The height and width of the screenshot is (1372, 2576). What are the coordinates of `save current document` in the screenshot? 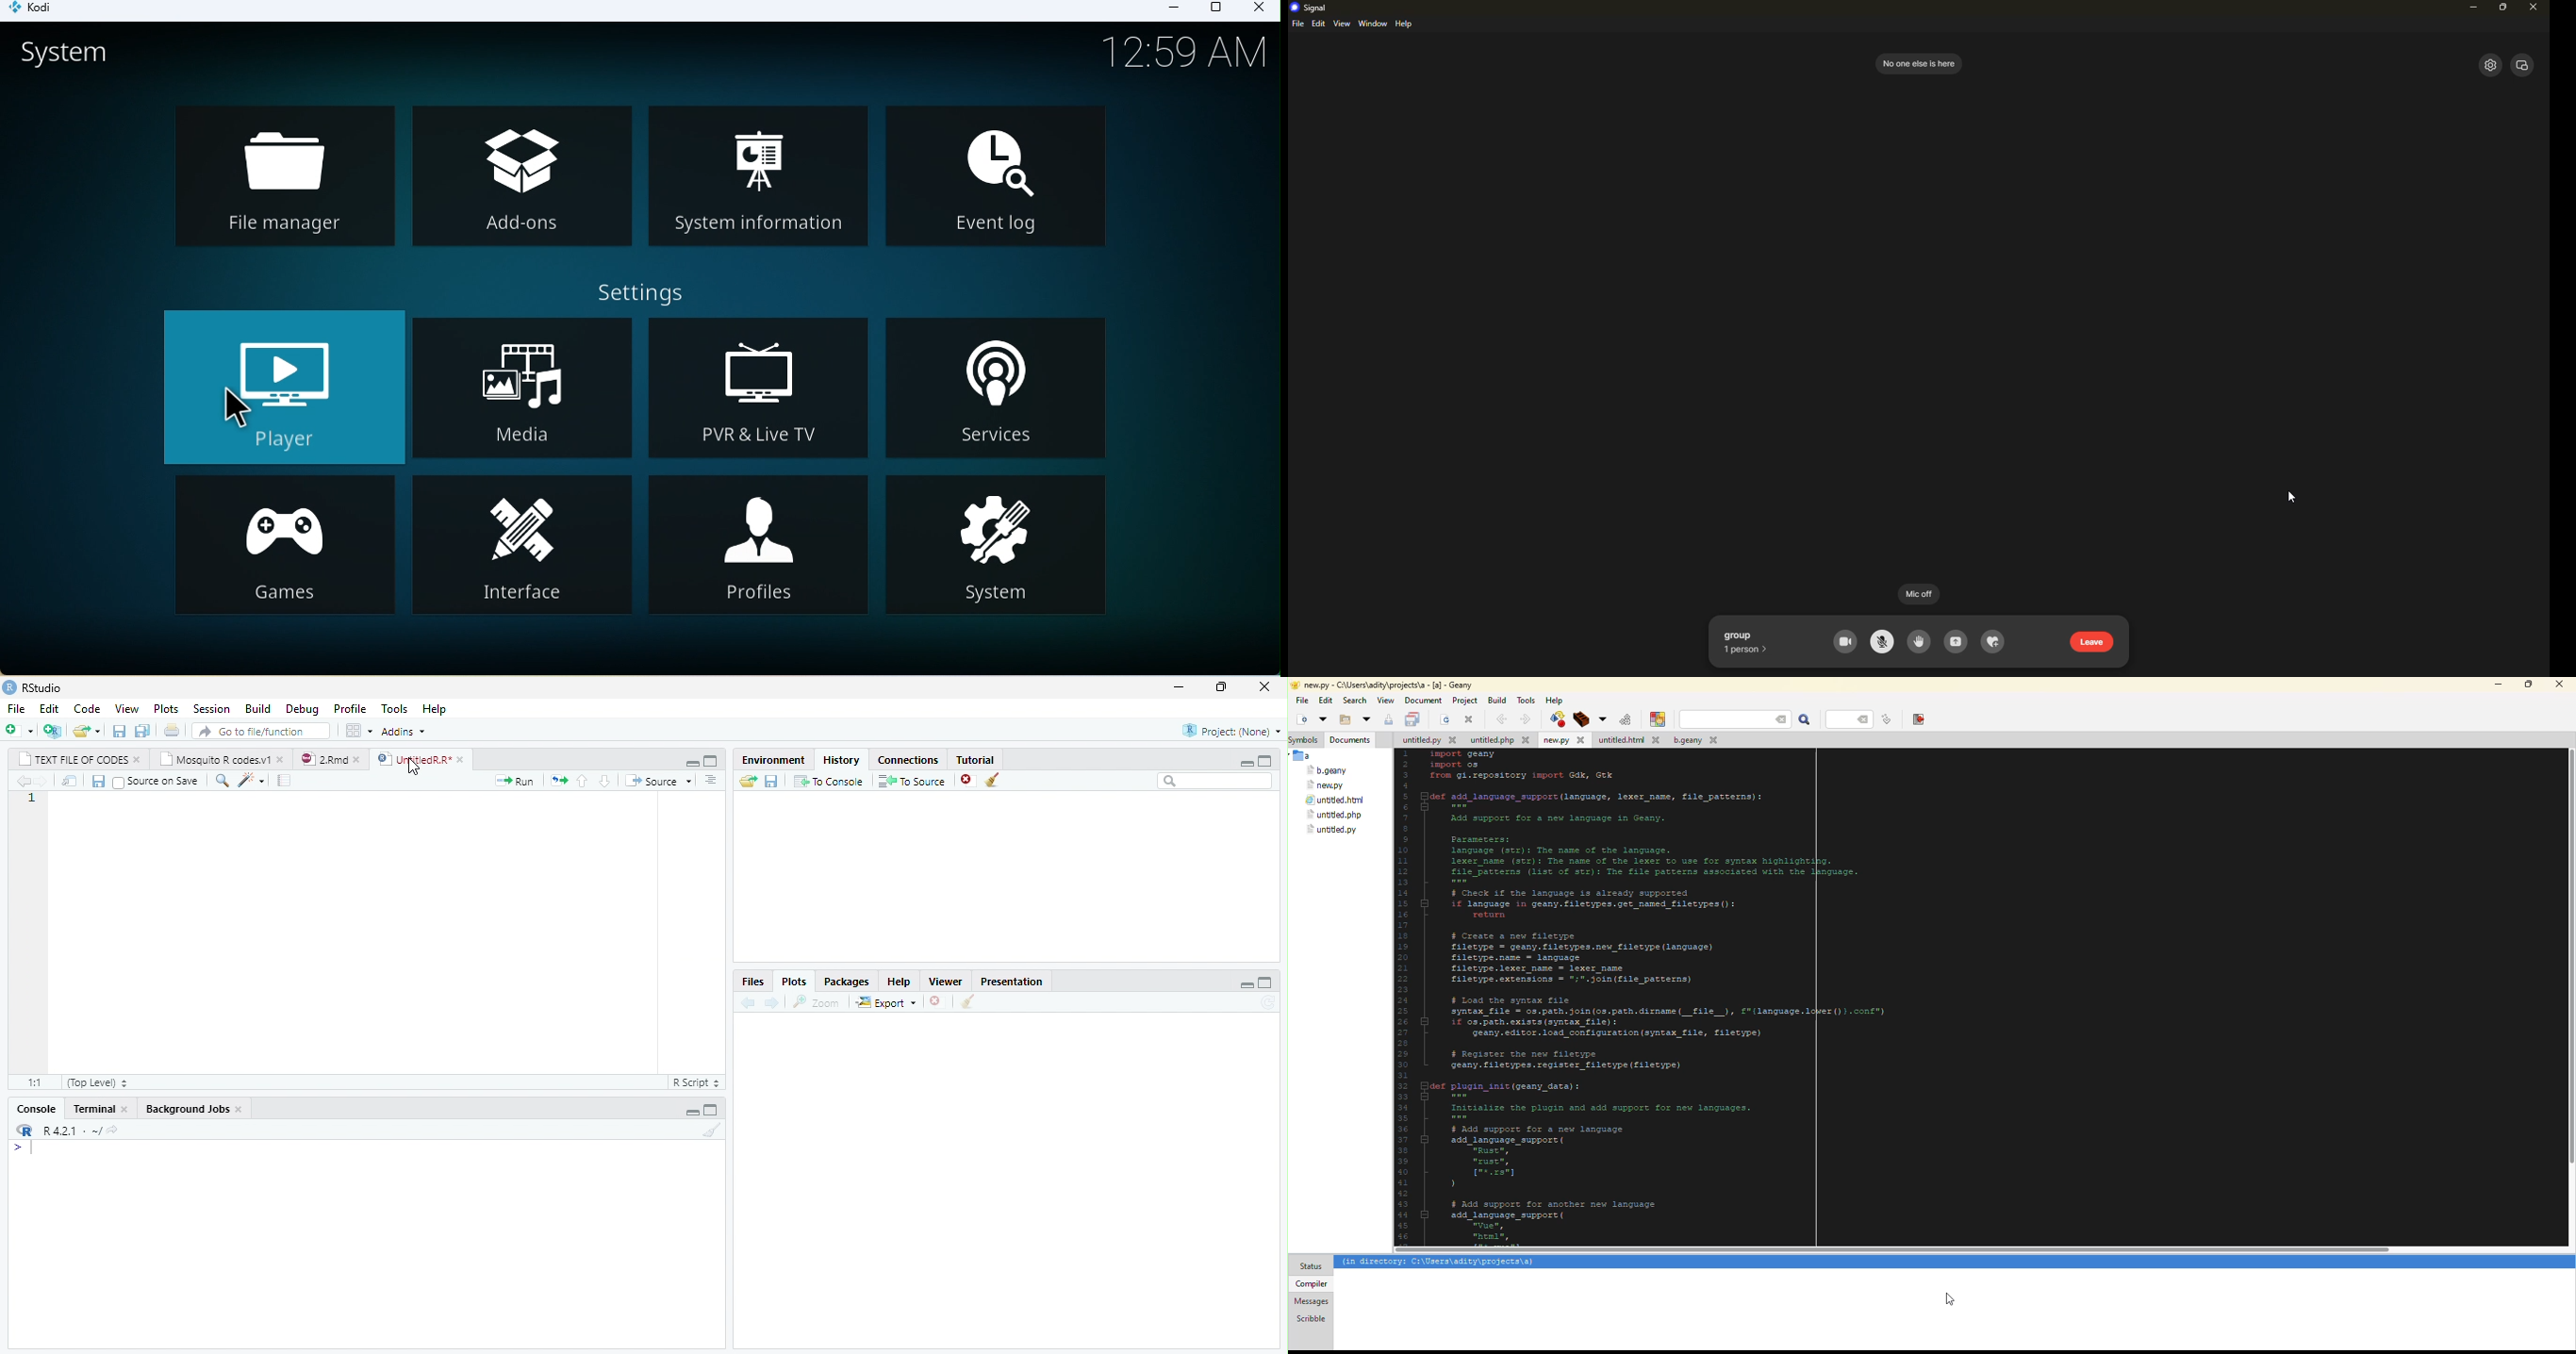 It's located at (119, 731).